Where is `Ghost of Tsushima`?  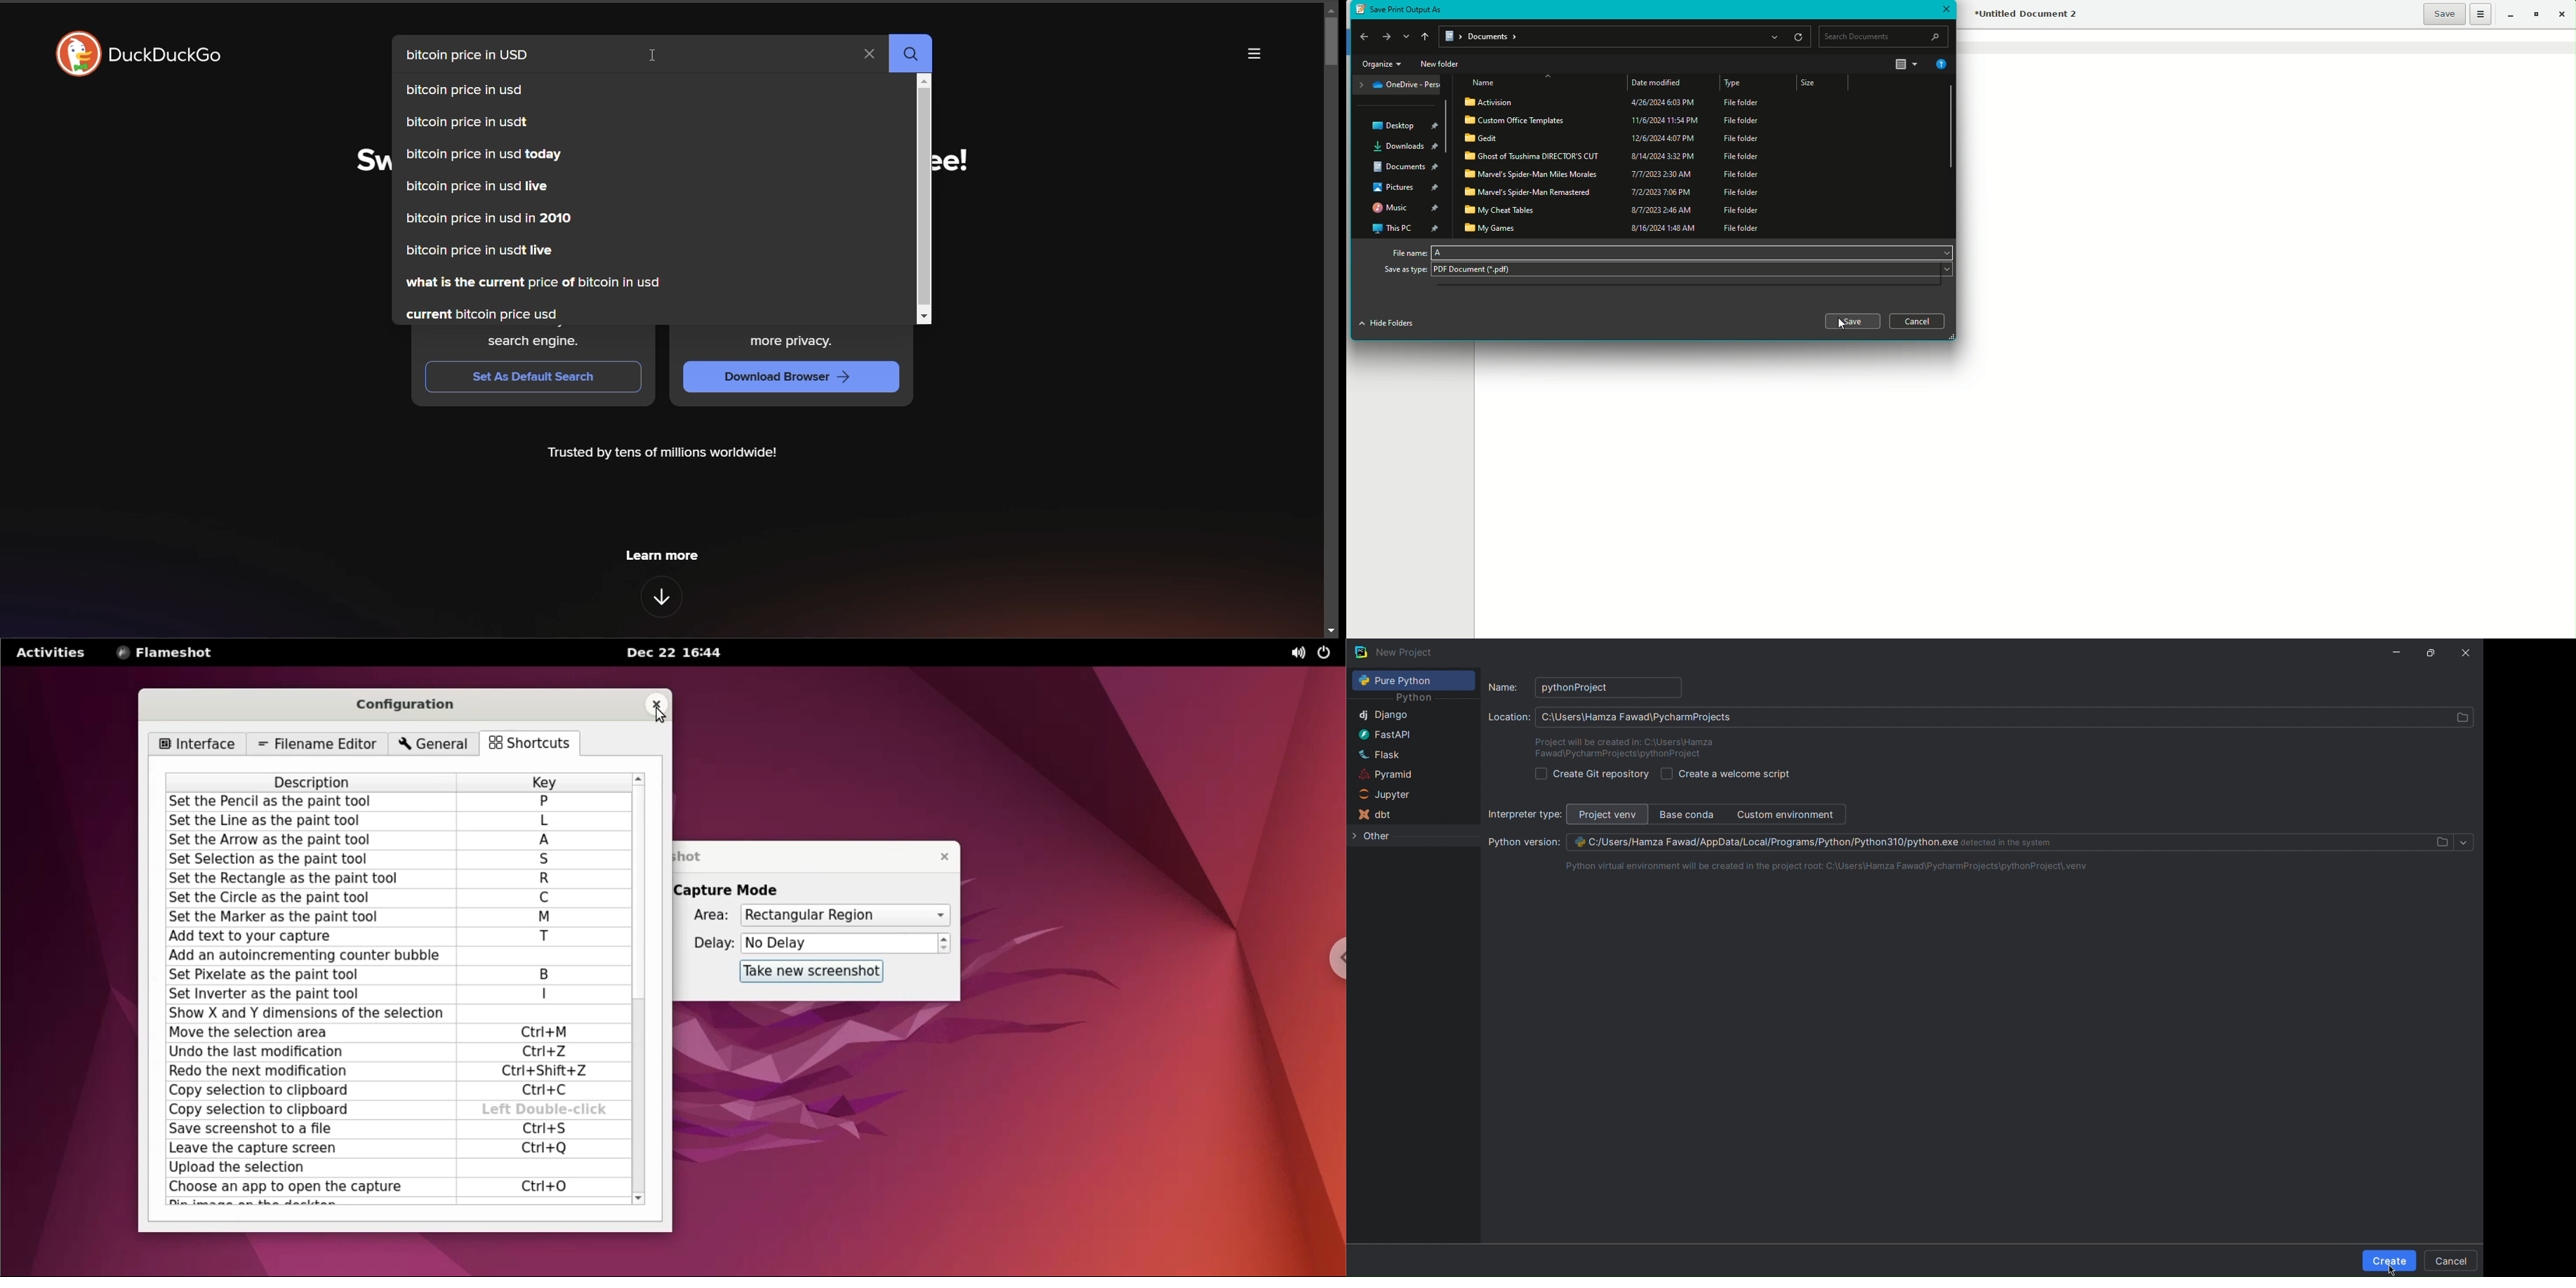 Ghost of Tsushima is located at coordinates (1614, 156).